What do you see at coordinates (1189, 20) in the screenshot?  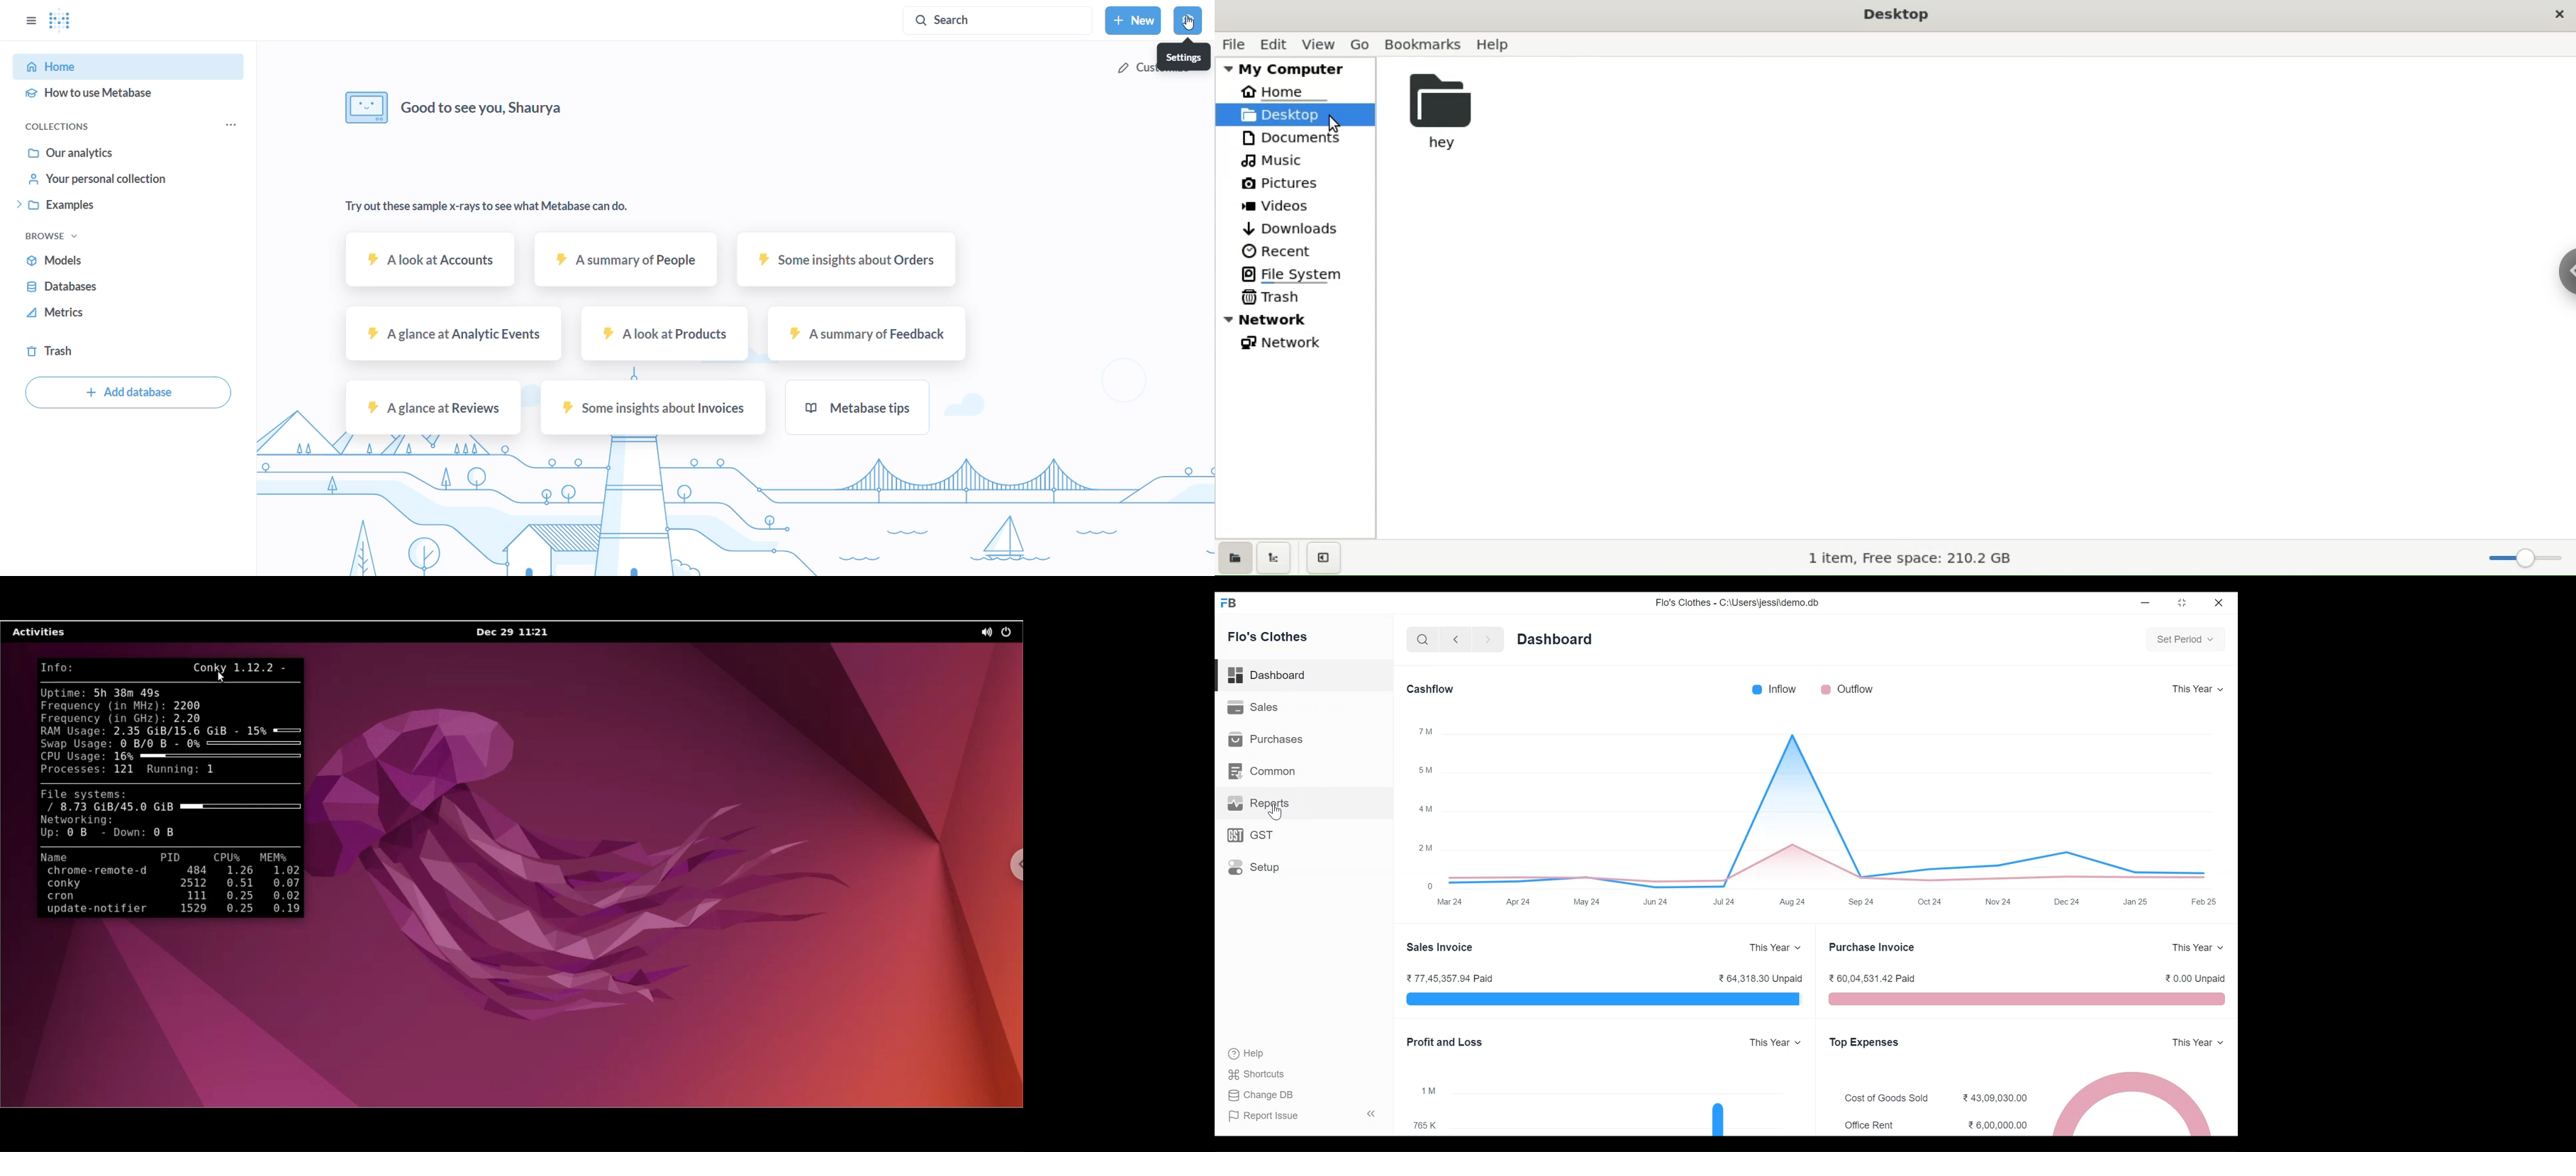 I see `settings` at bounding box center [1189, 20].